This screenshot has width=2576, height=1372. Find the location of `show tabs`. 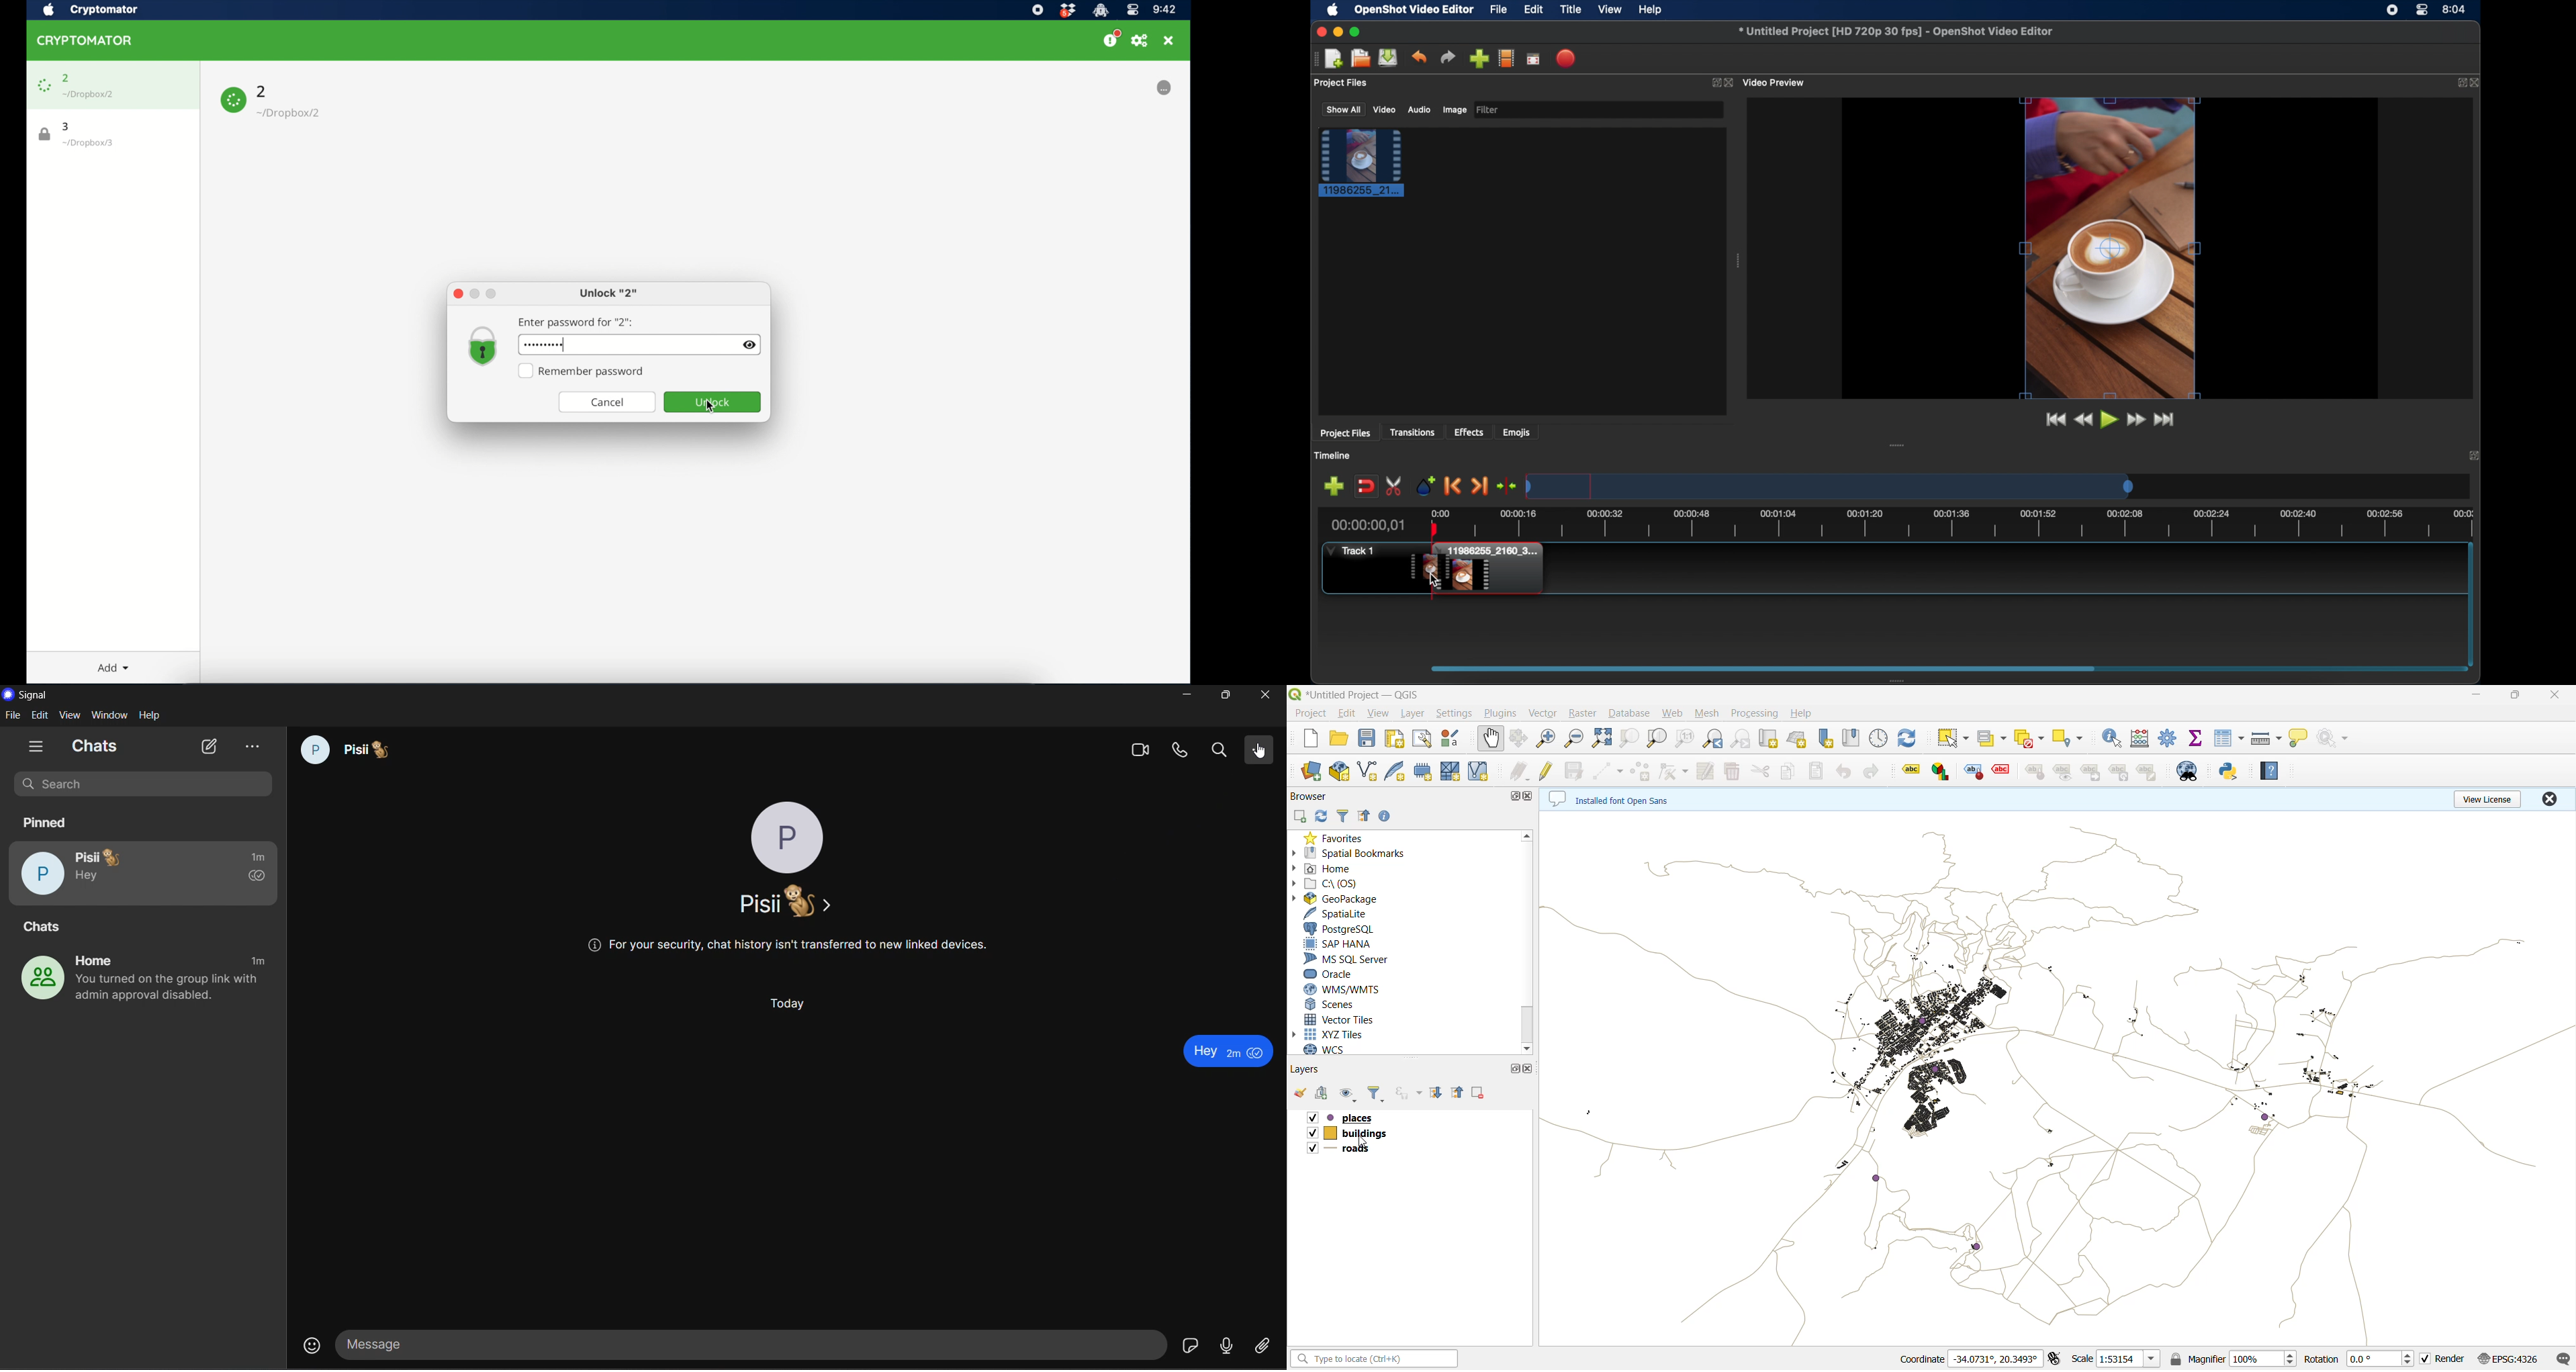

show tabs is located at coordinates (38, 746).